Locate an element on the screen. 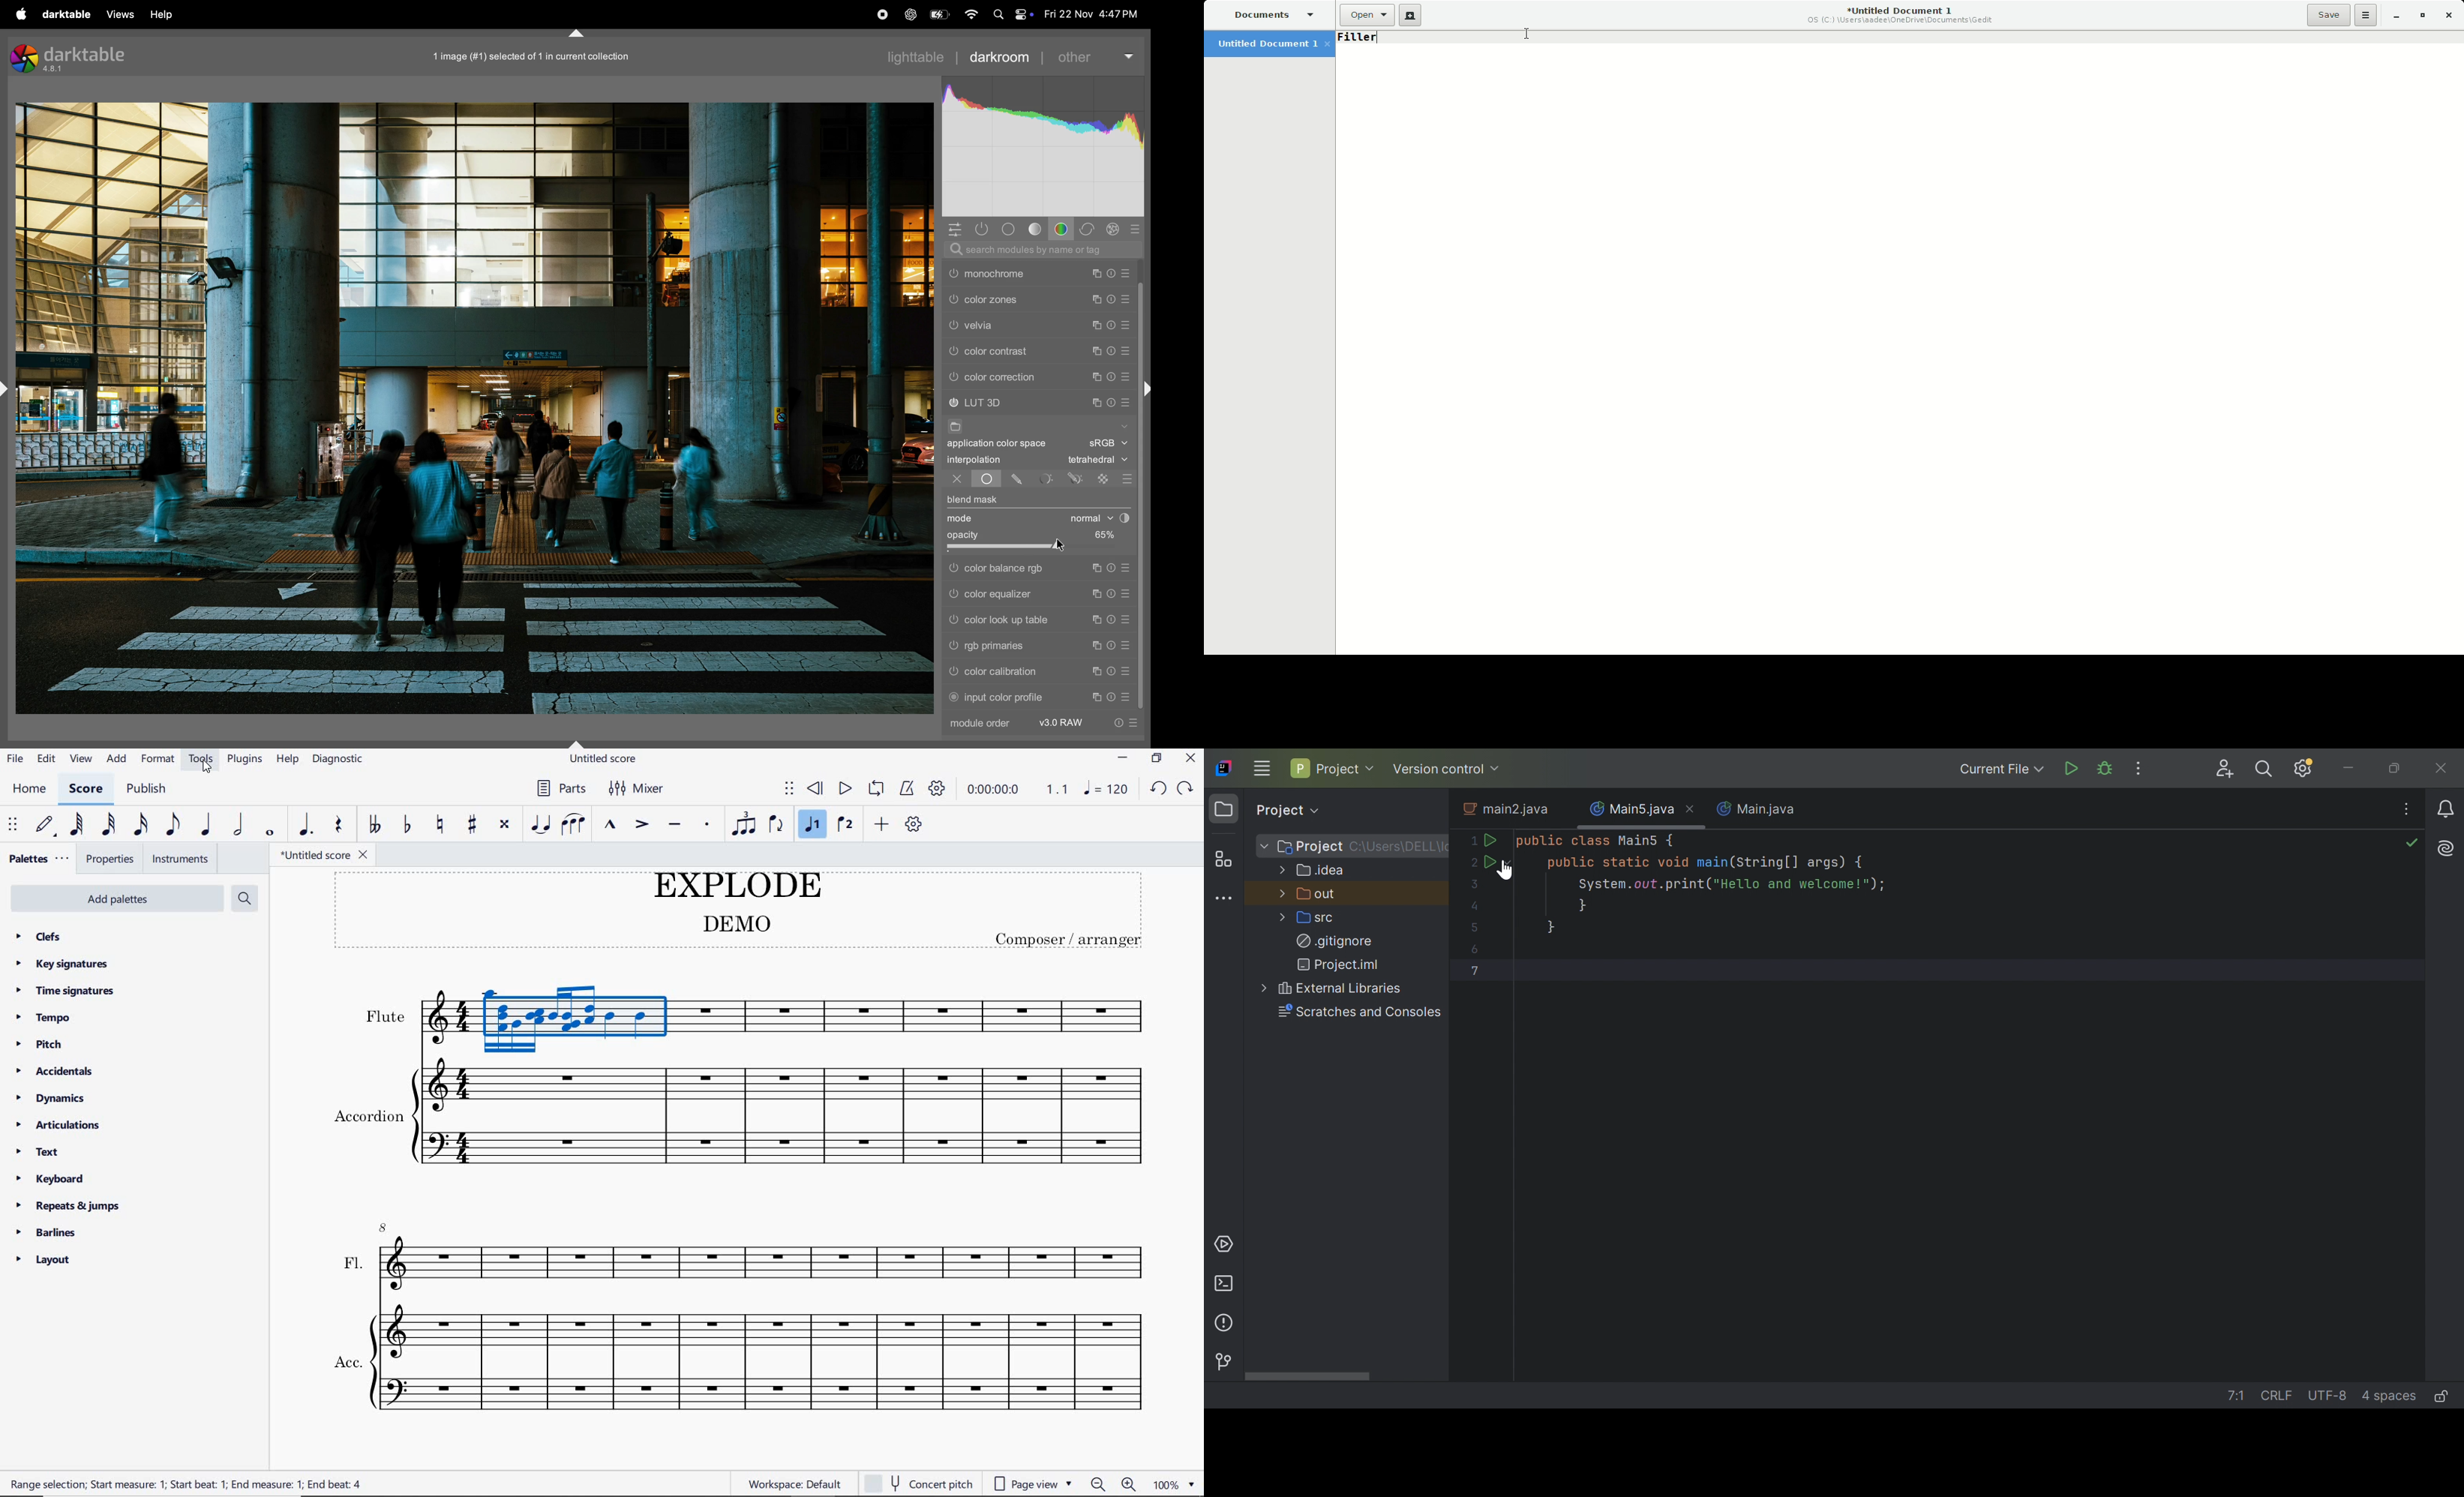 The width and height of the screenshot is (2464, 1512). v3 raw is located at coordinates (1063, 723).